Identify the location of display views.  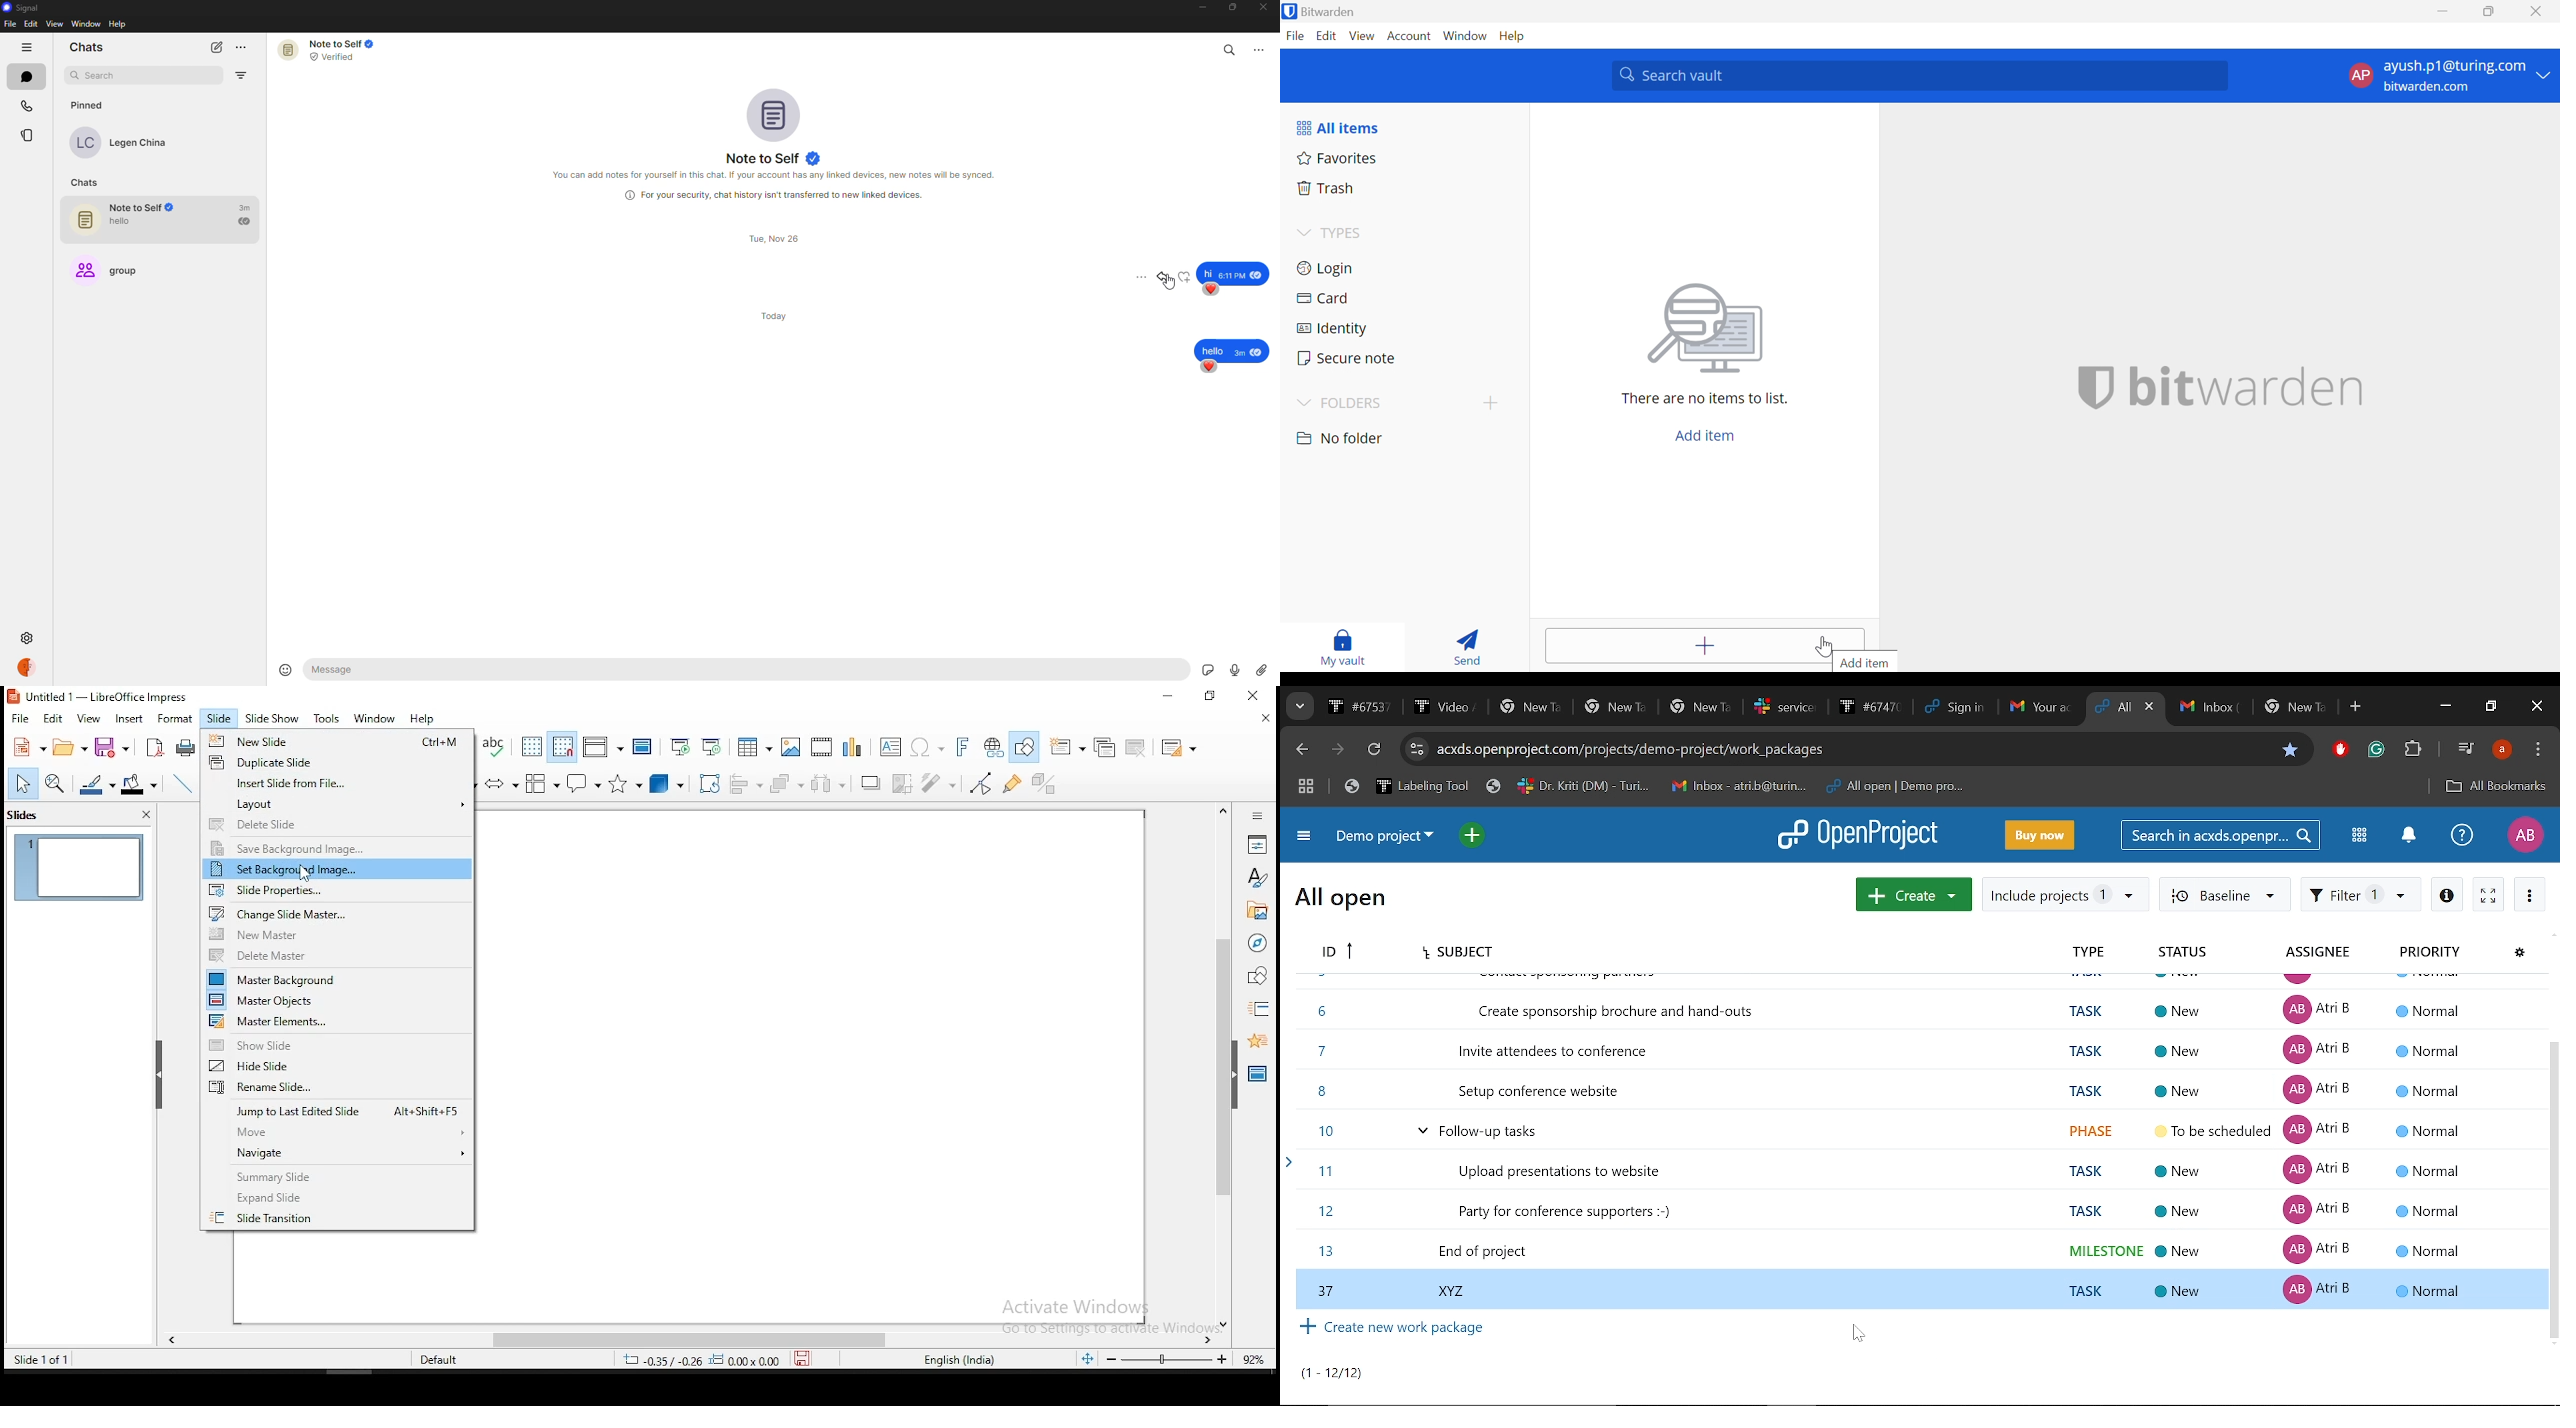
(603, 746).